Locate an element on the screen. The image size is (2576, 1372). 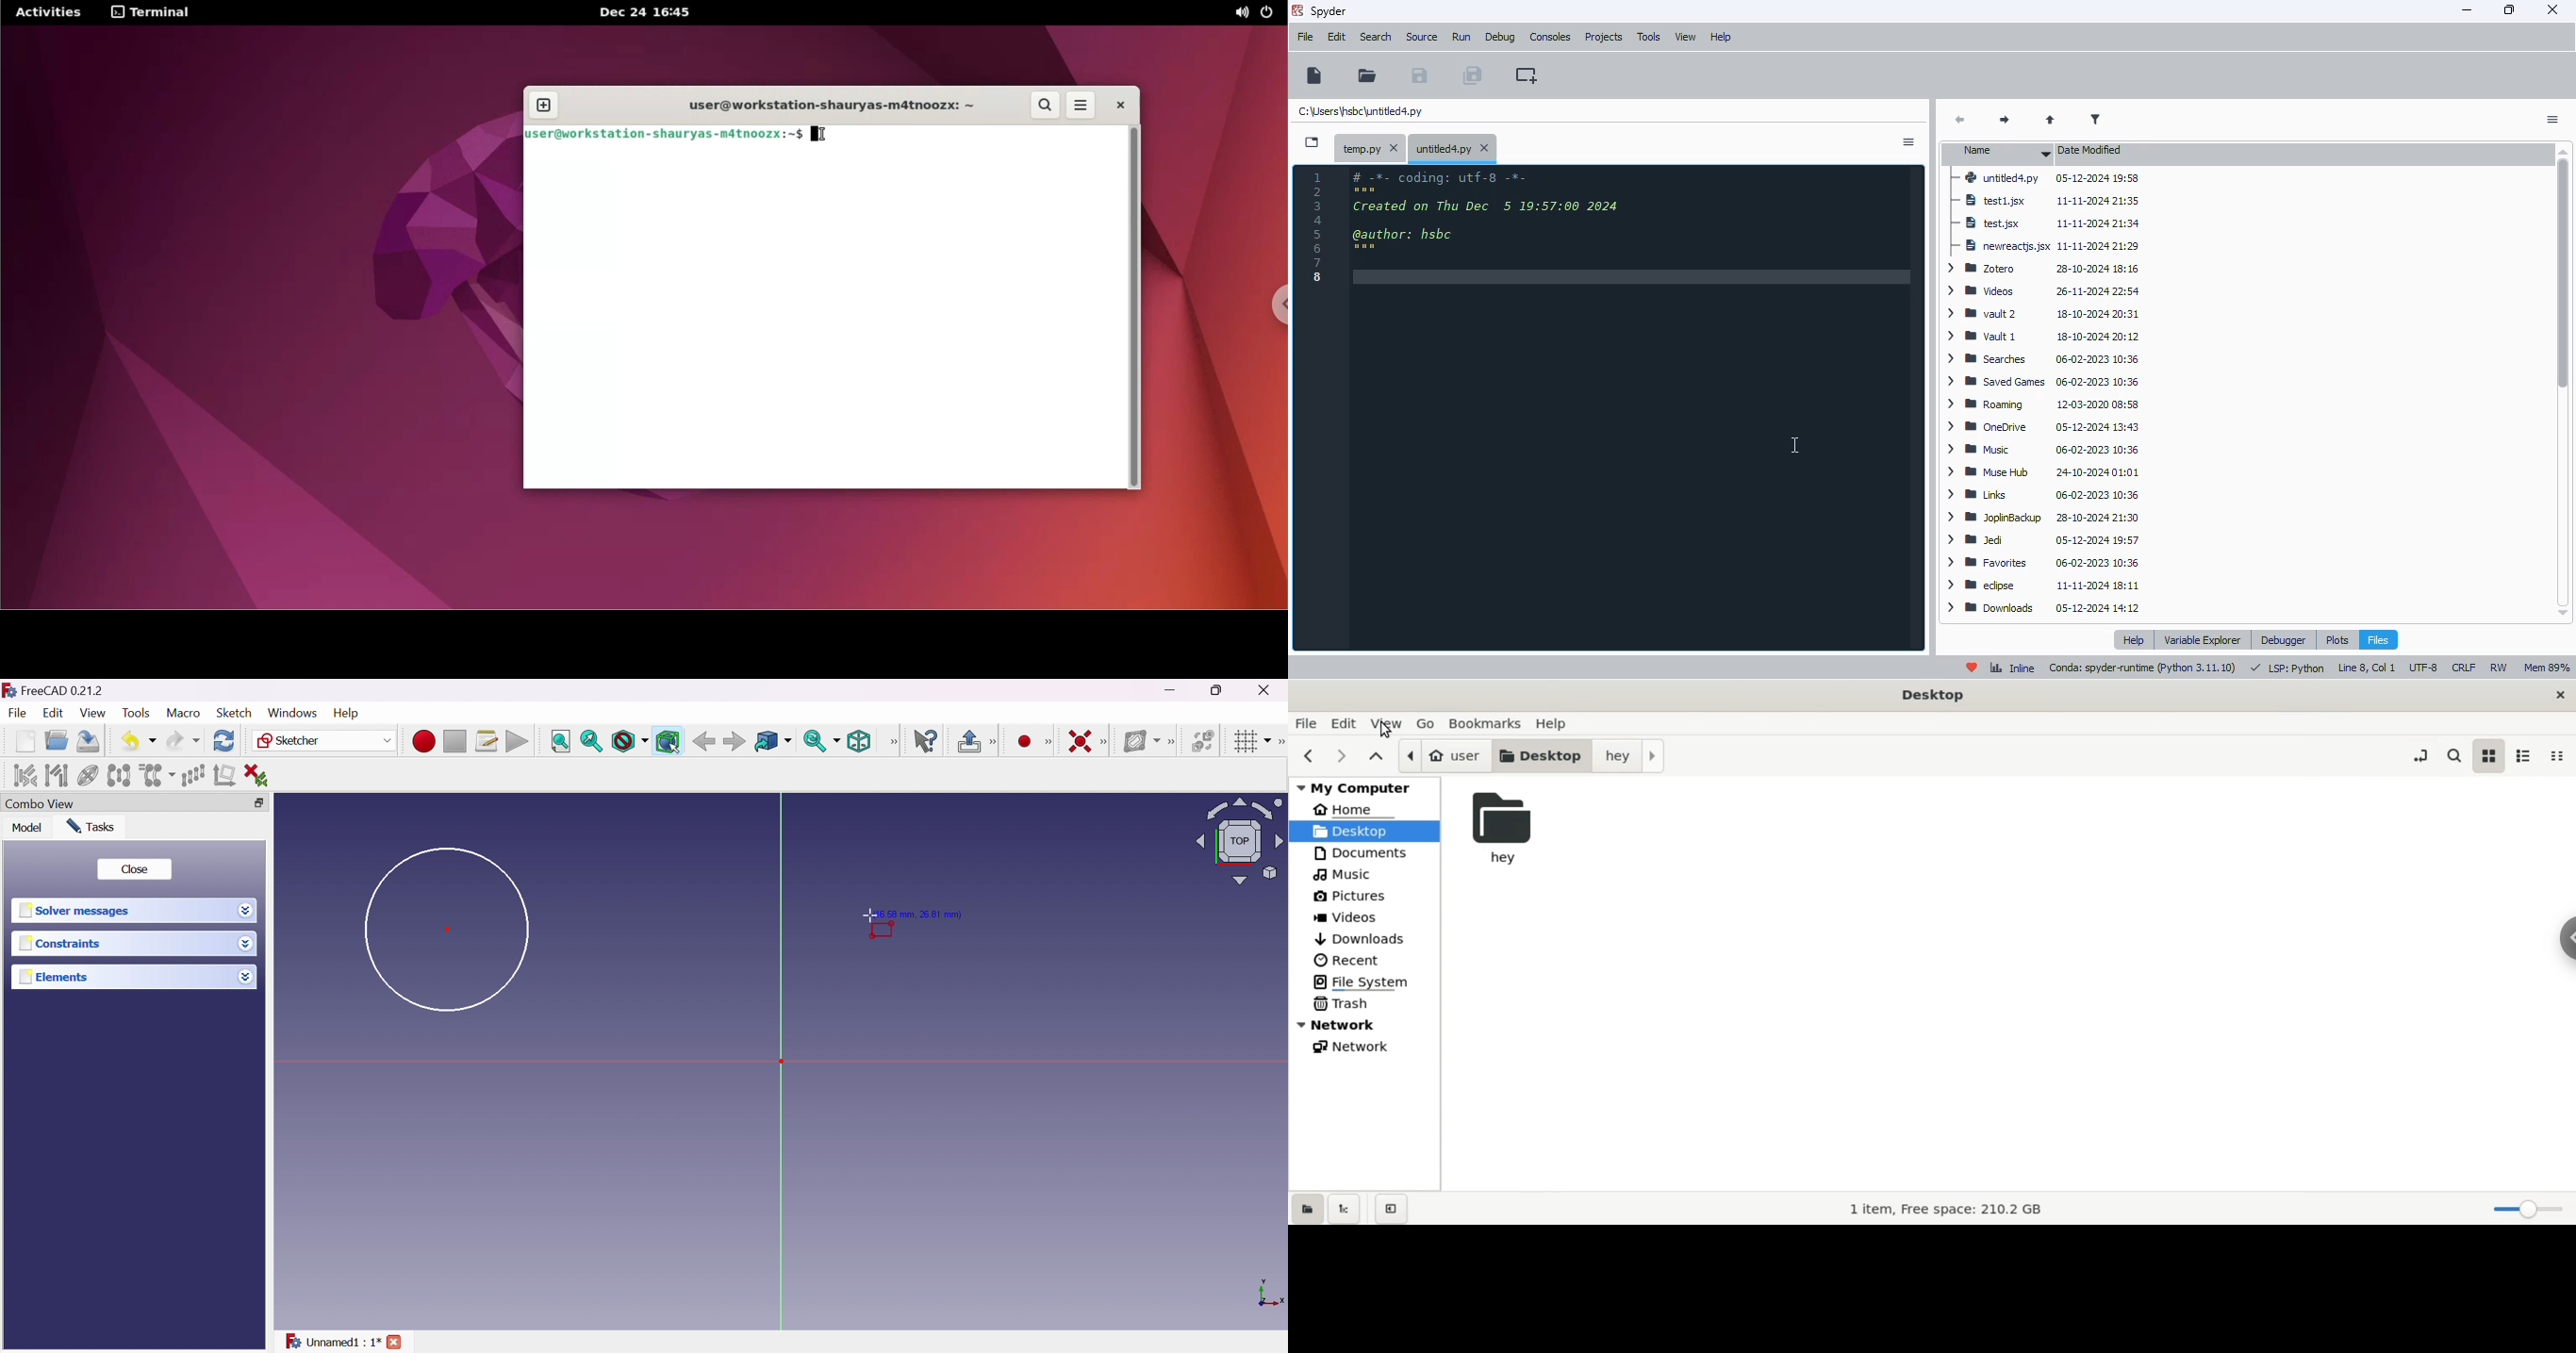
Solver messages is located at coordinates (74, 911).